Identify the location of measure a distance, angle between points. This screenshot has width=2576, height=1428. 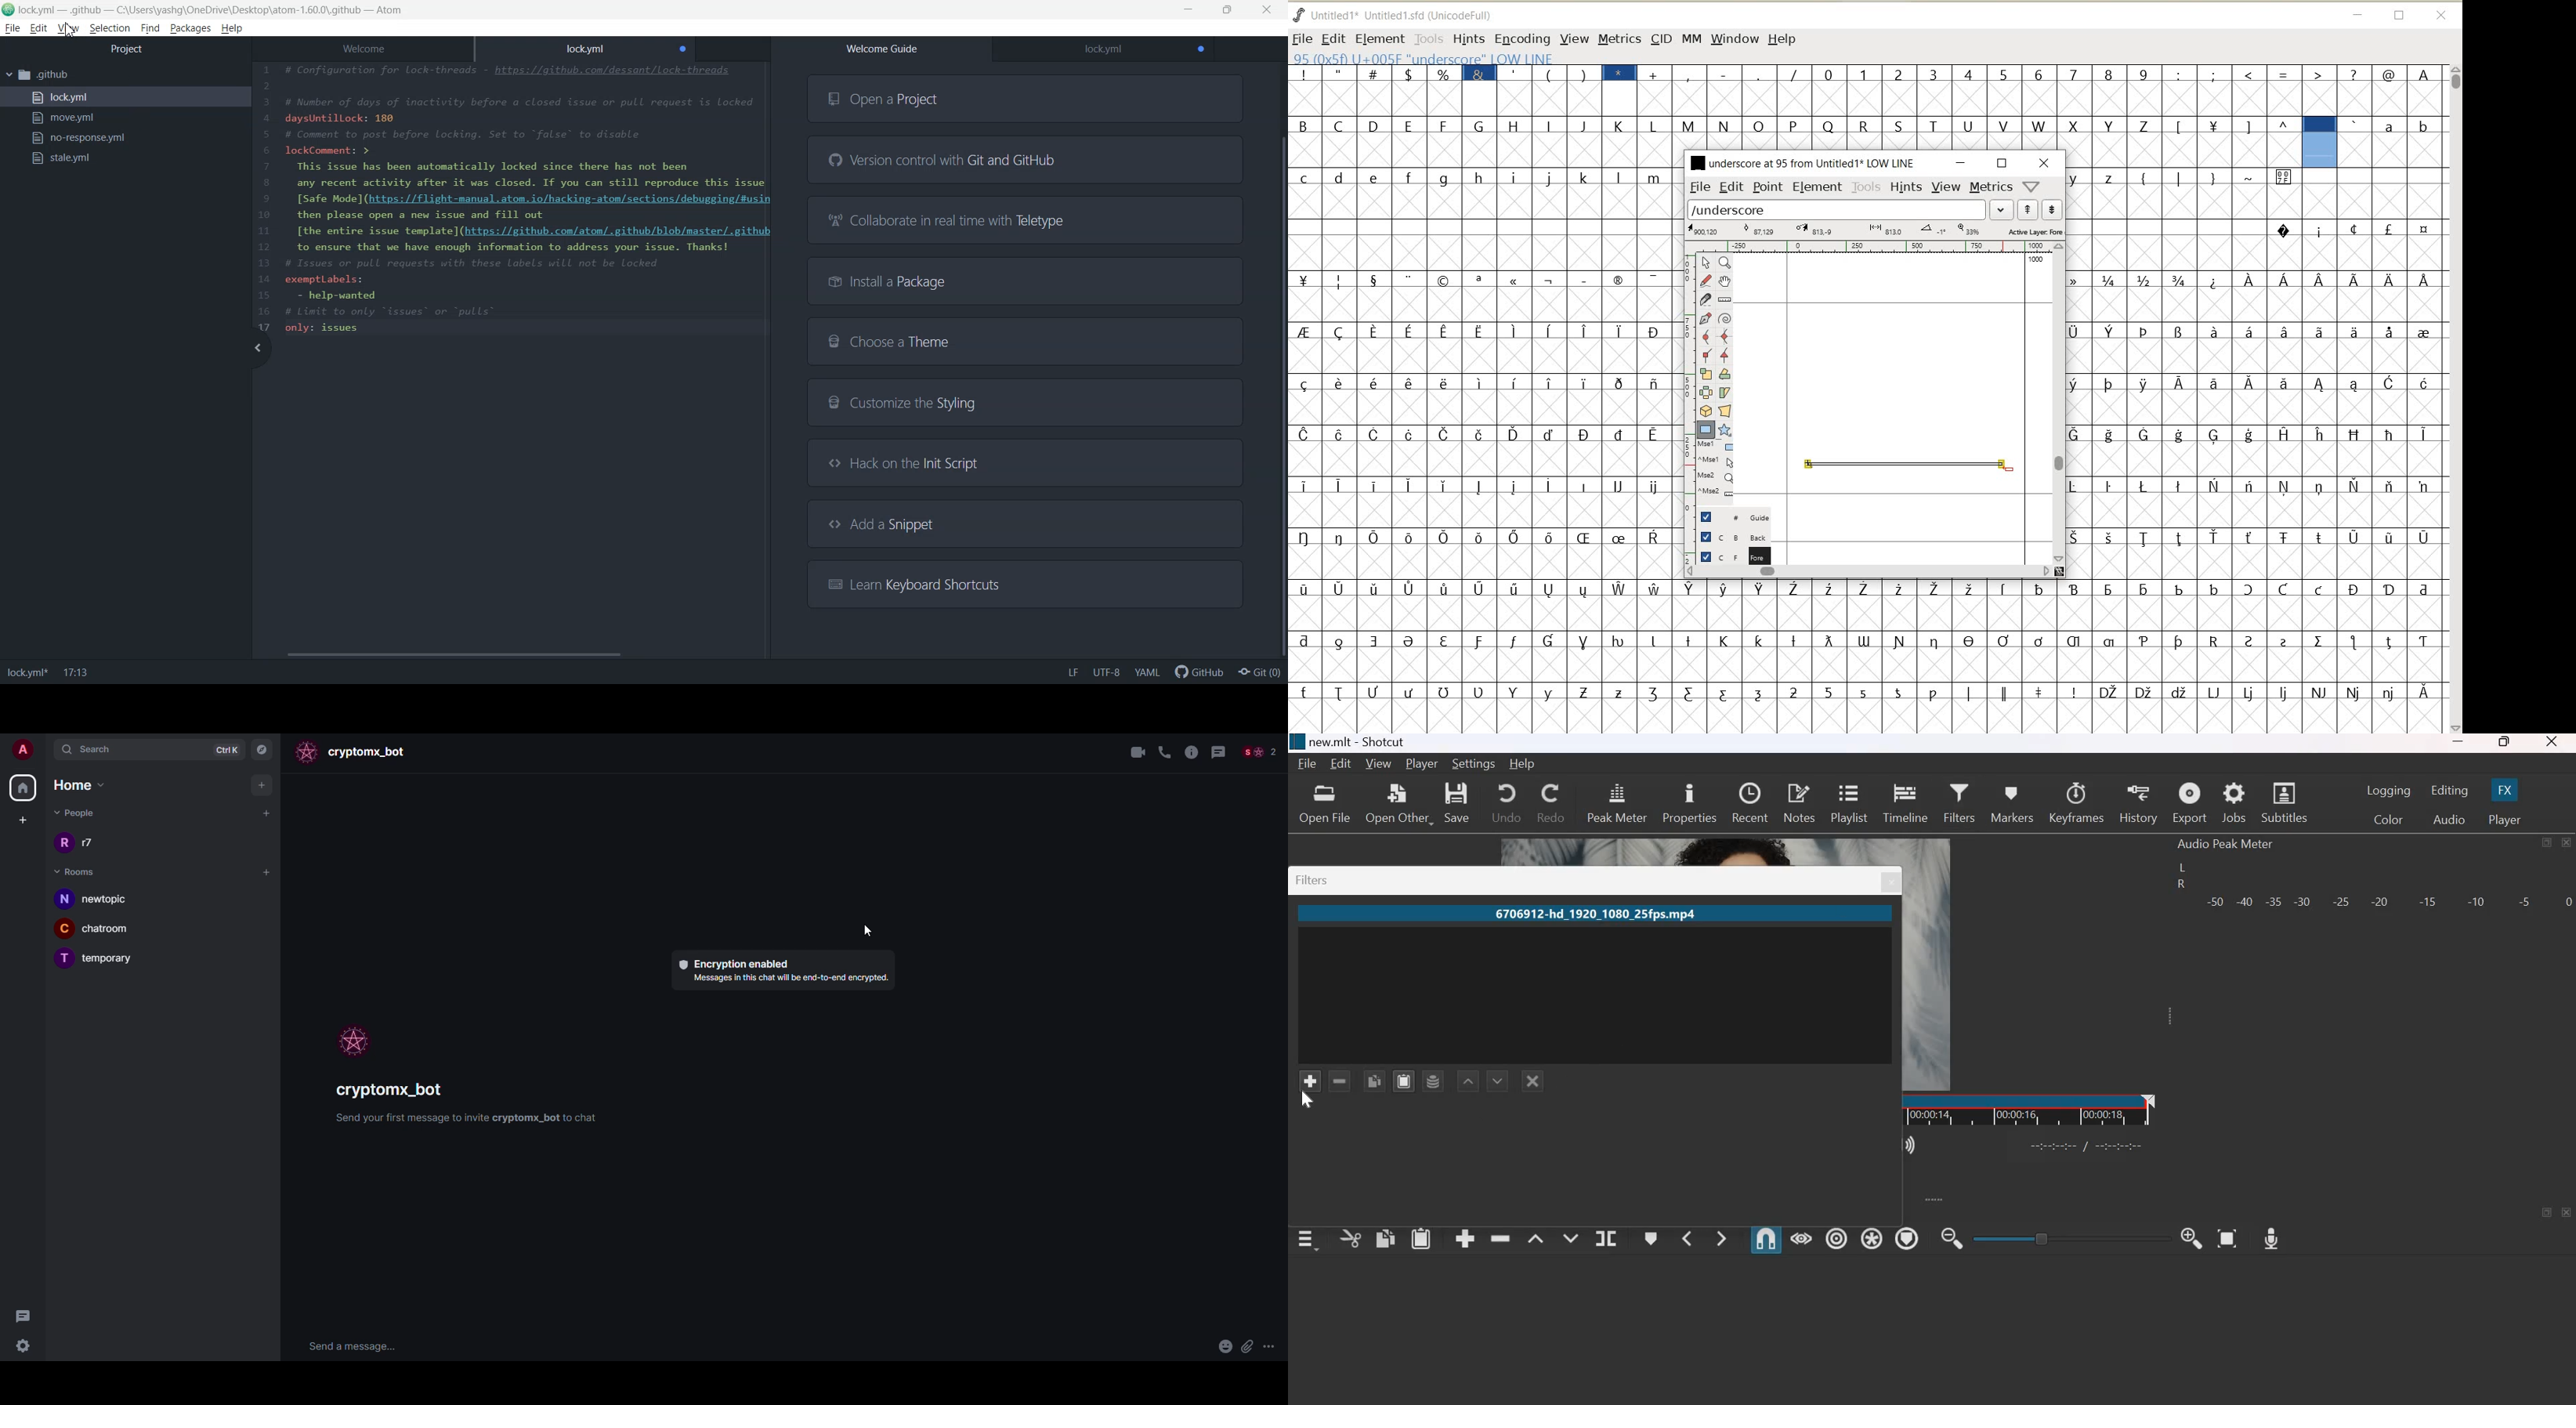
(1725, 300).